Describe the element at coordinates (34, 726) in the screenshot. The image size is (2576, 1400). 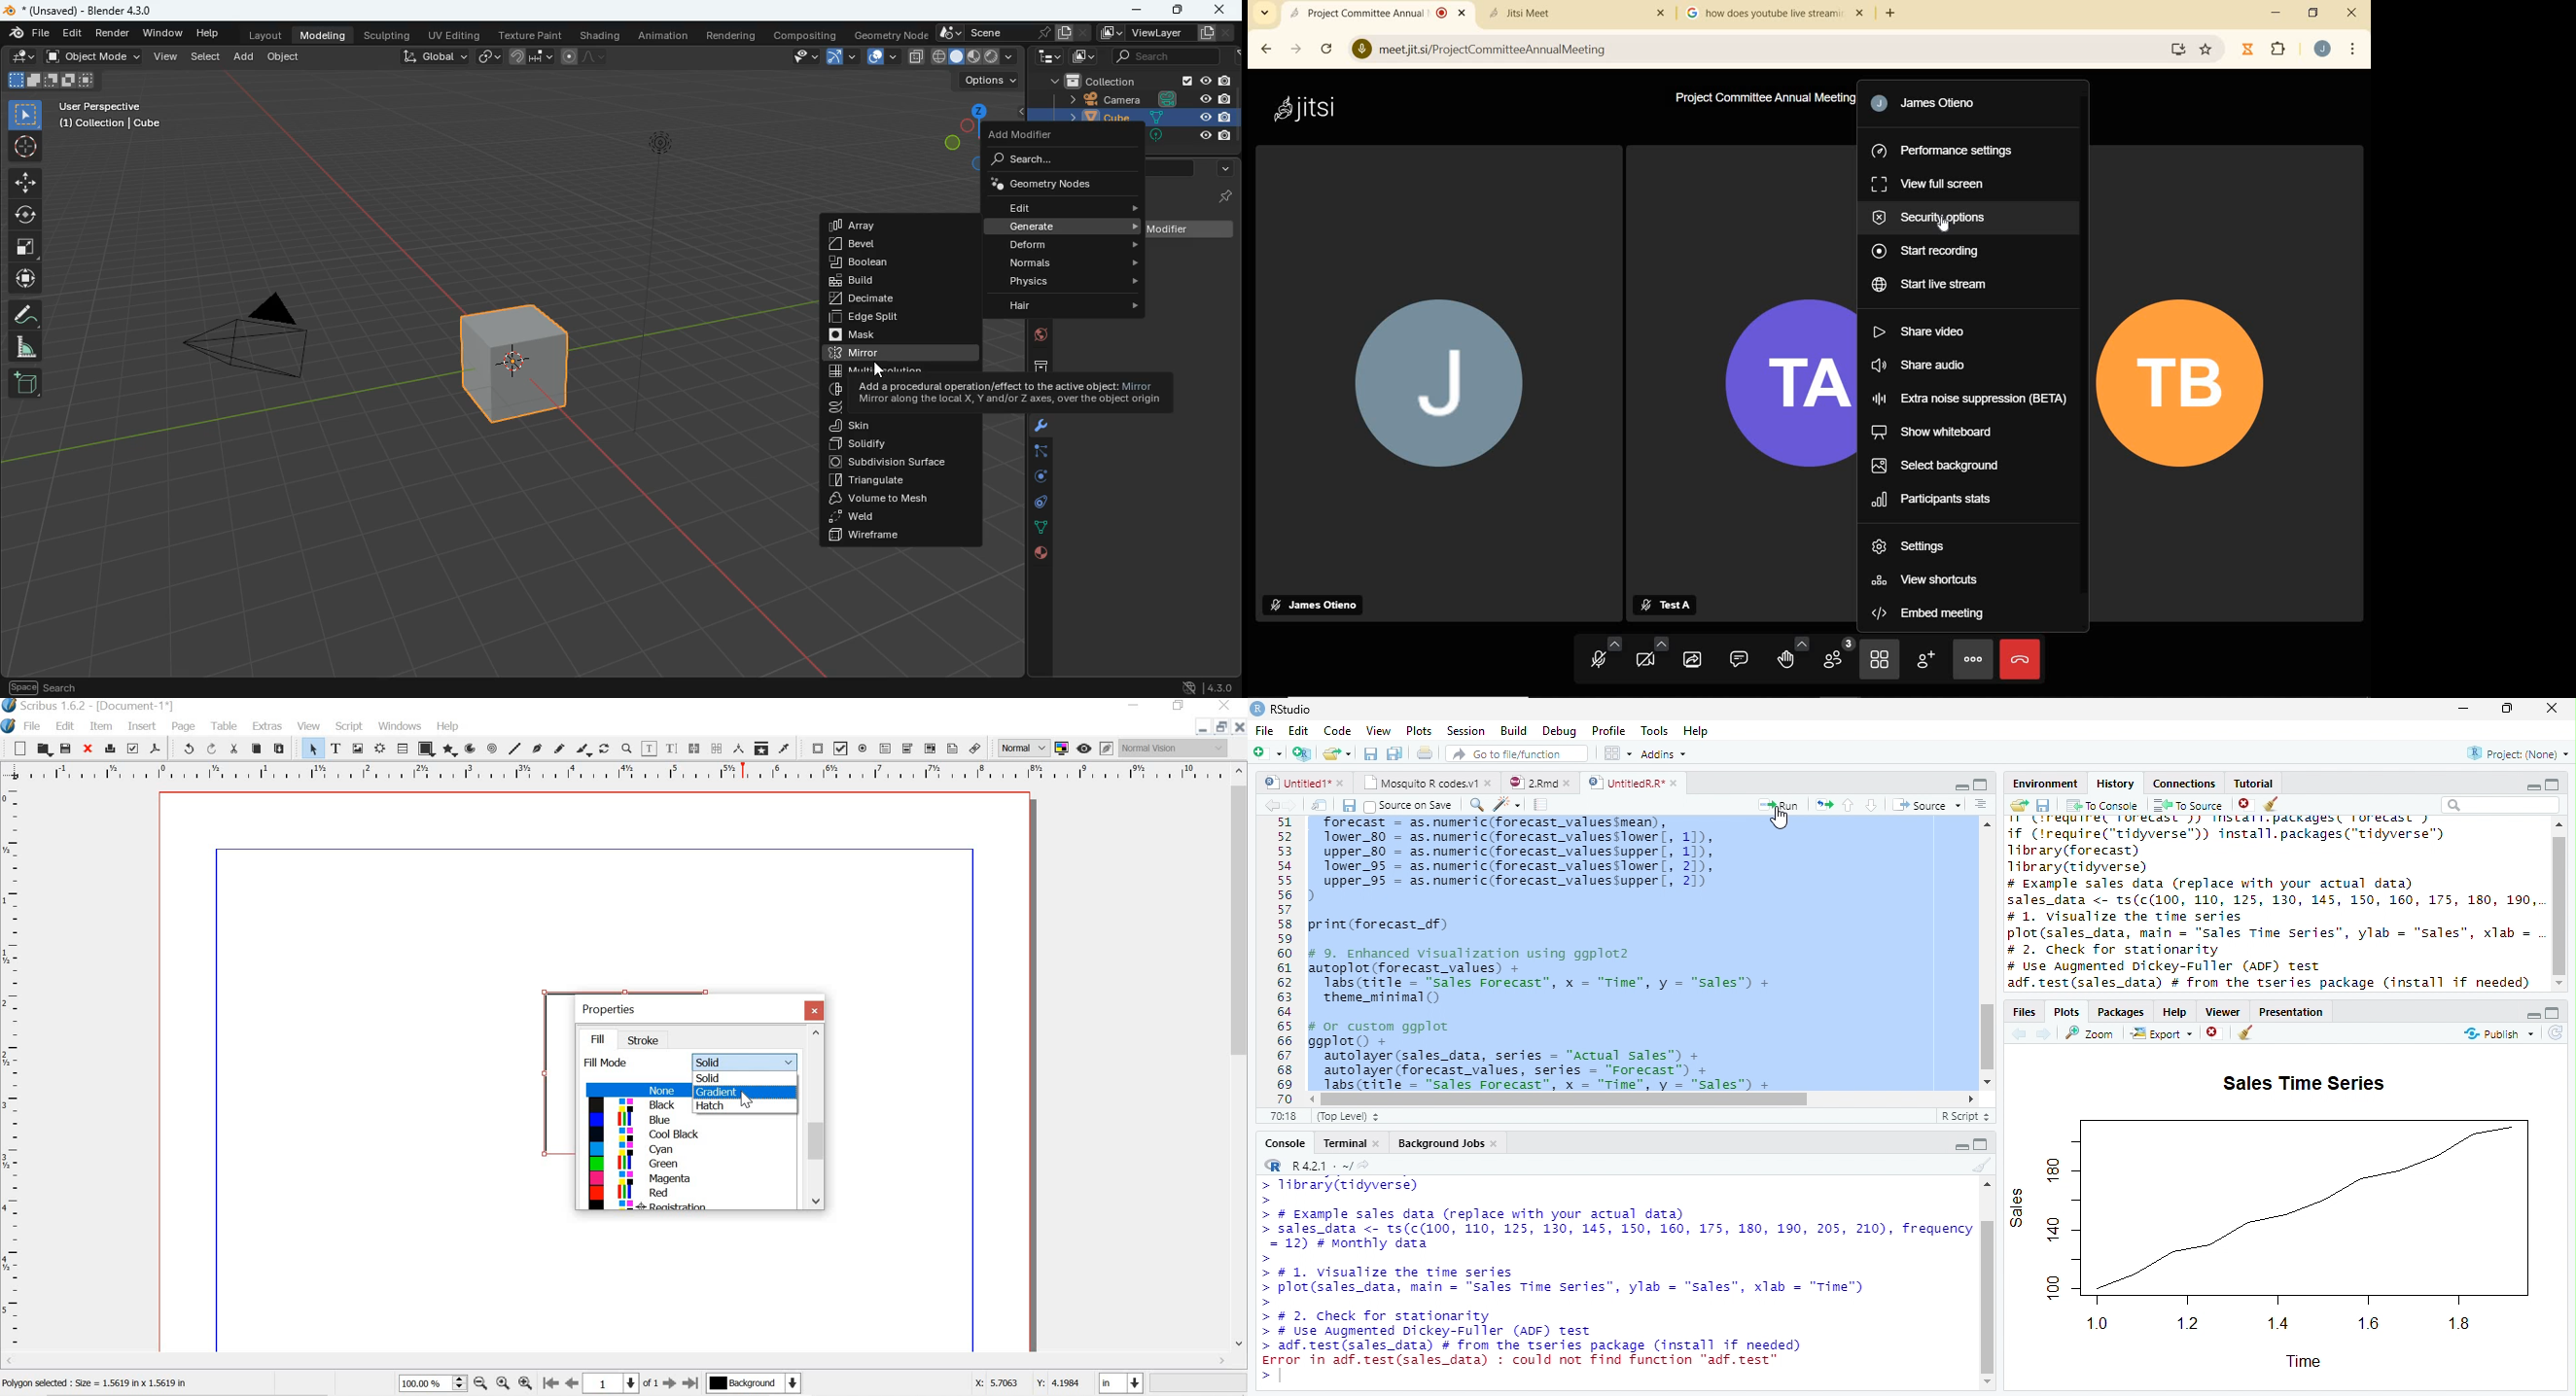
I see `file` at that location.